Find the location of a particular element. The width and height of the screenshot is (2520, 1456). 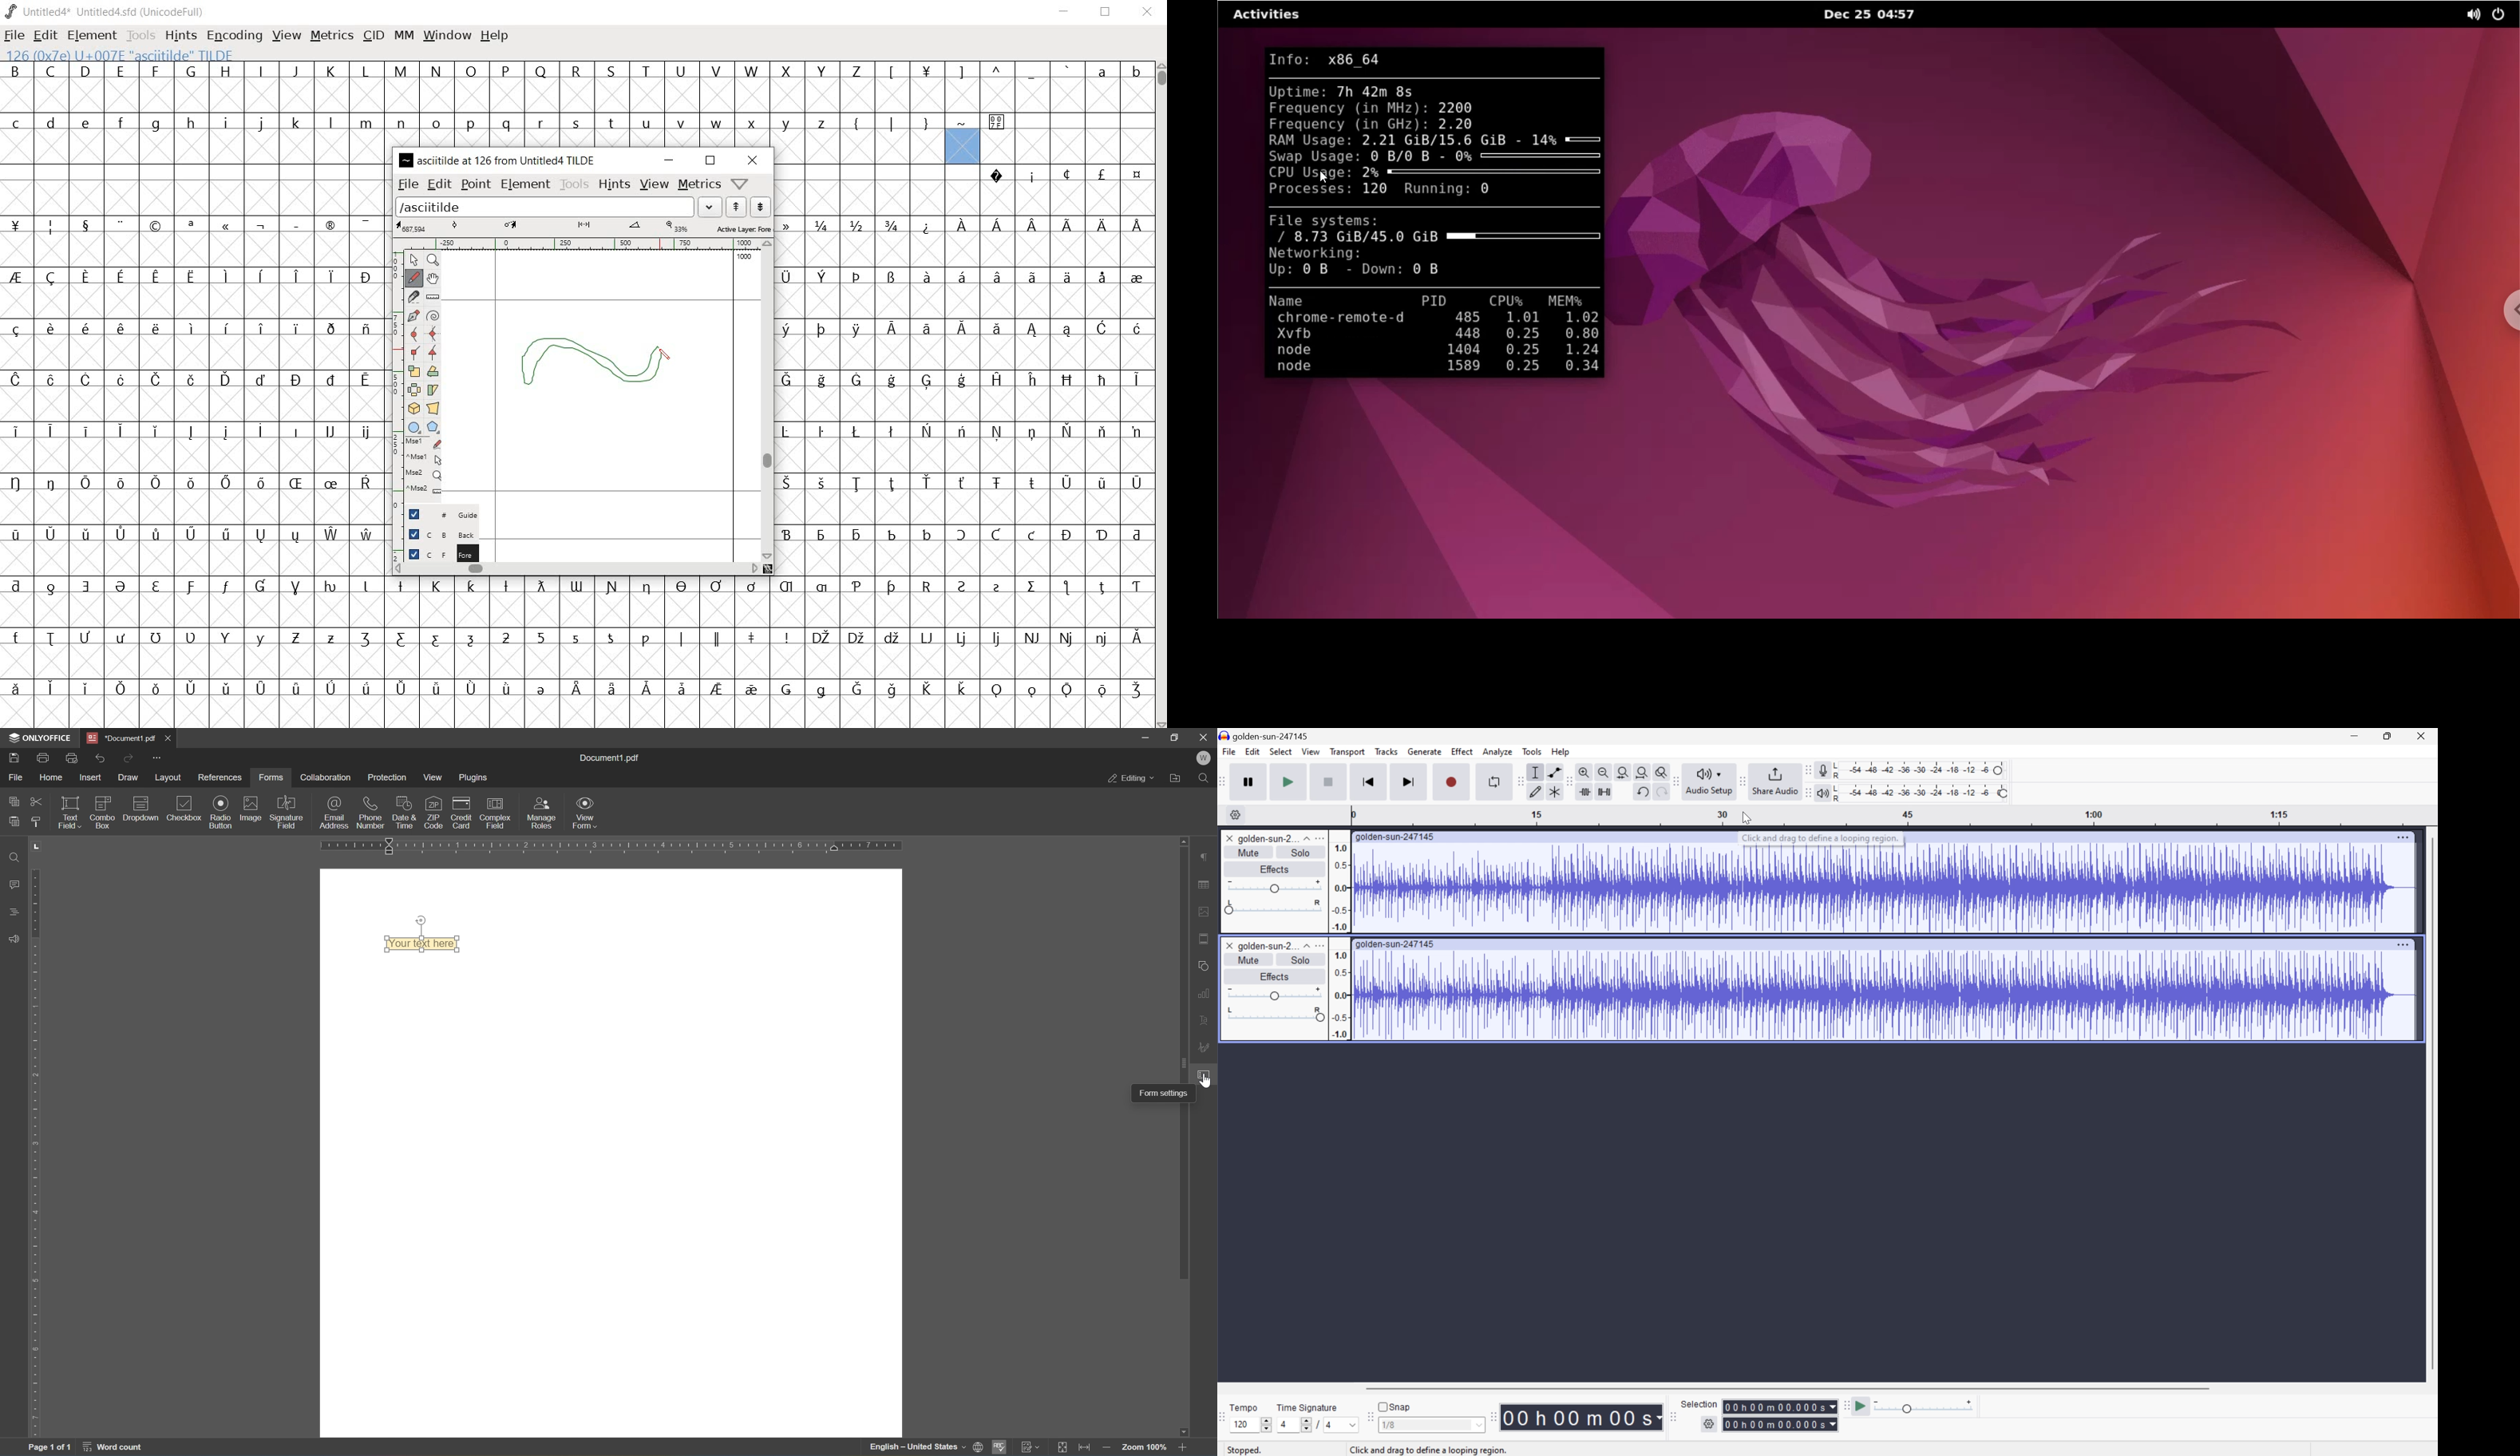

Scroll Bar is located at coordinates (2431, 1103).